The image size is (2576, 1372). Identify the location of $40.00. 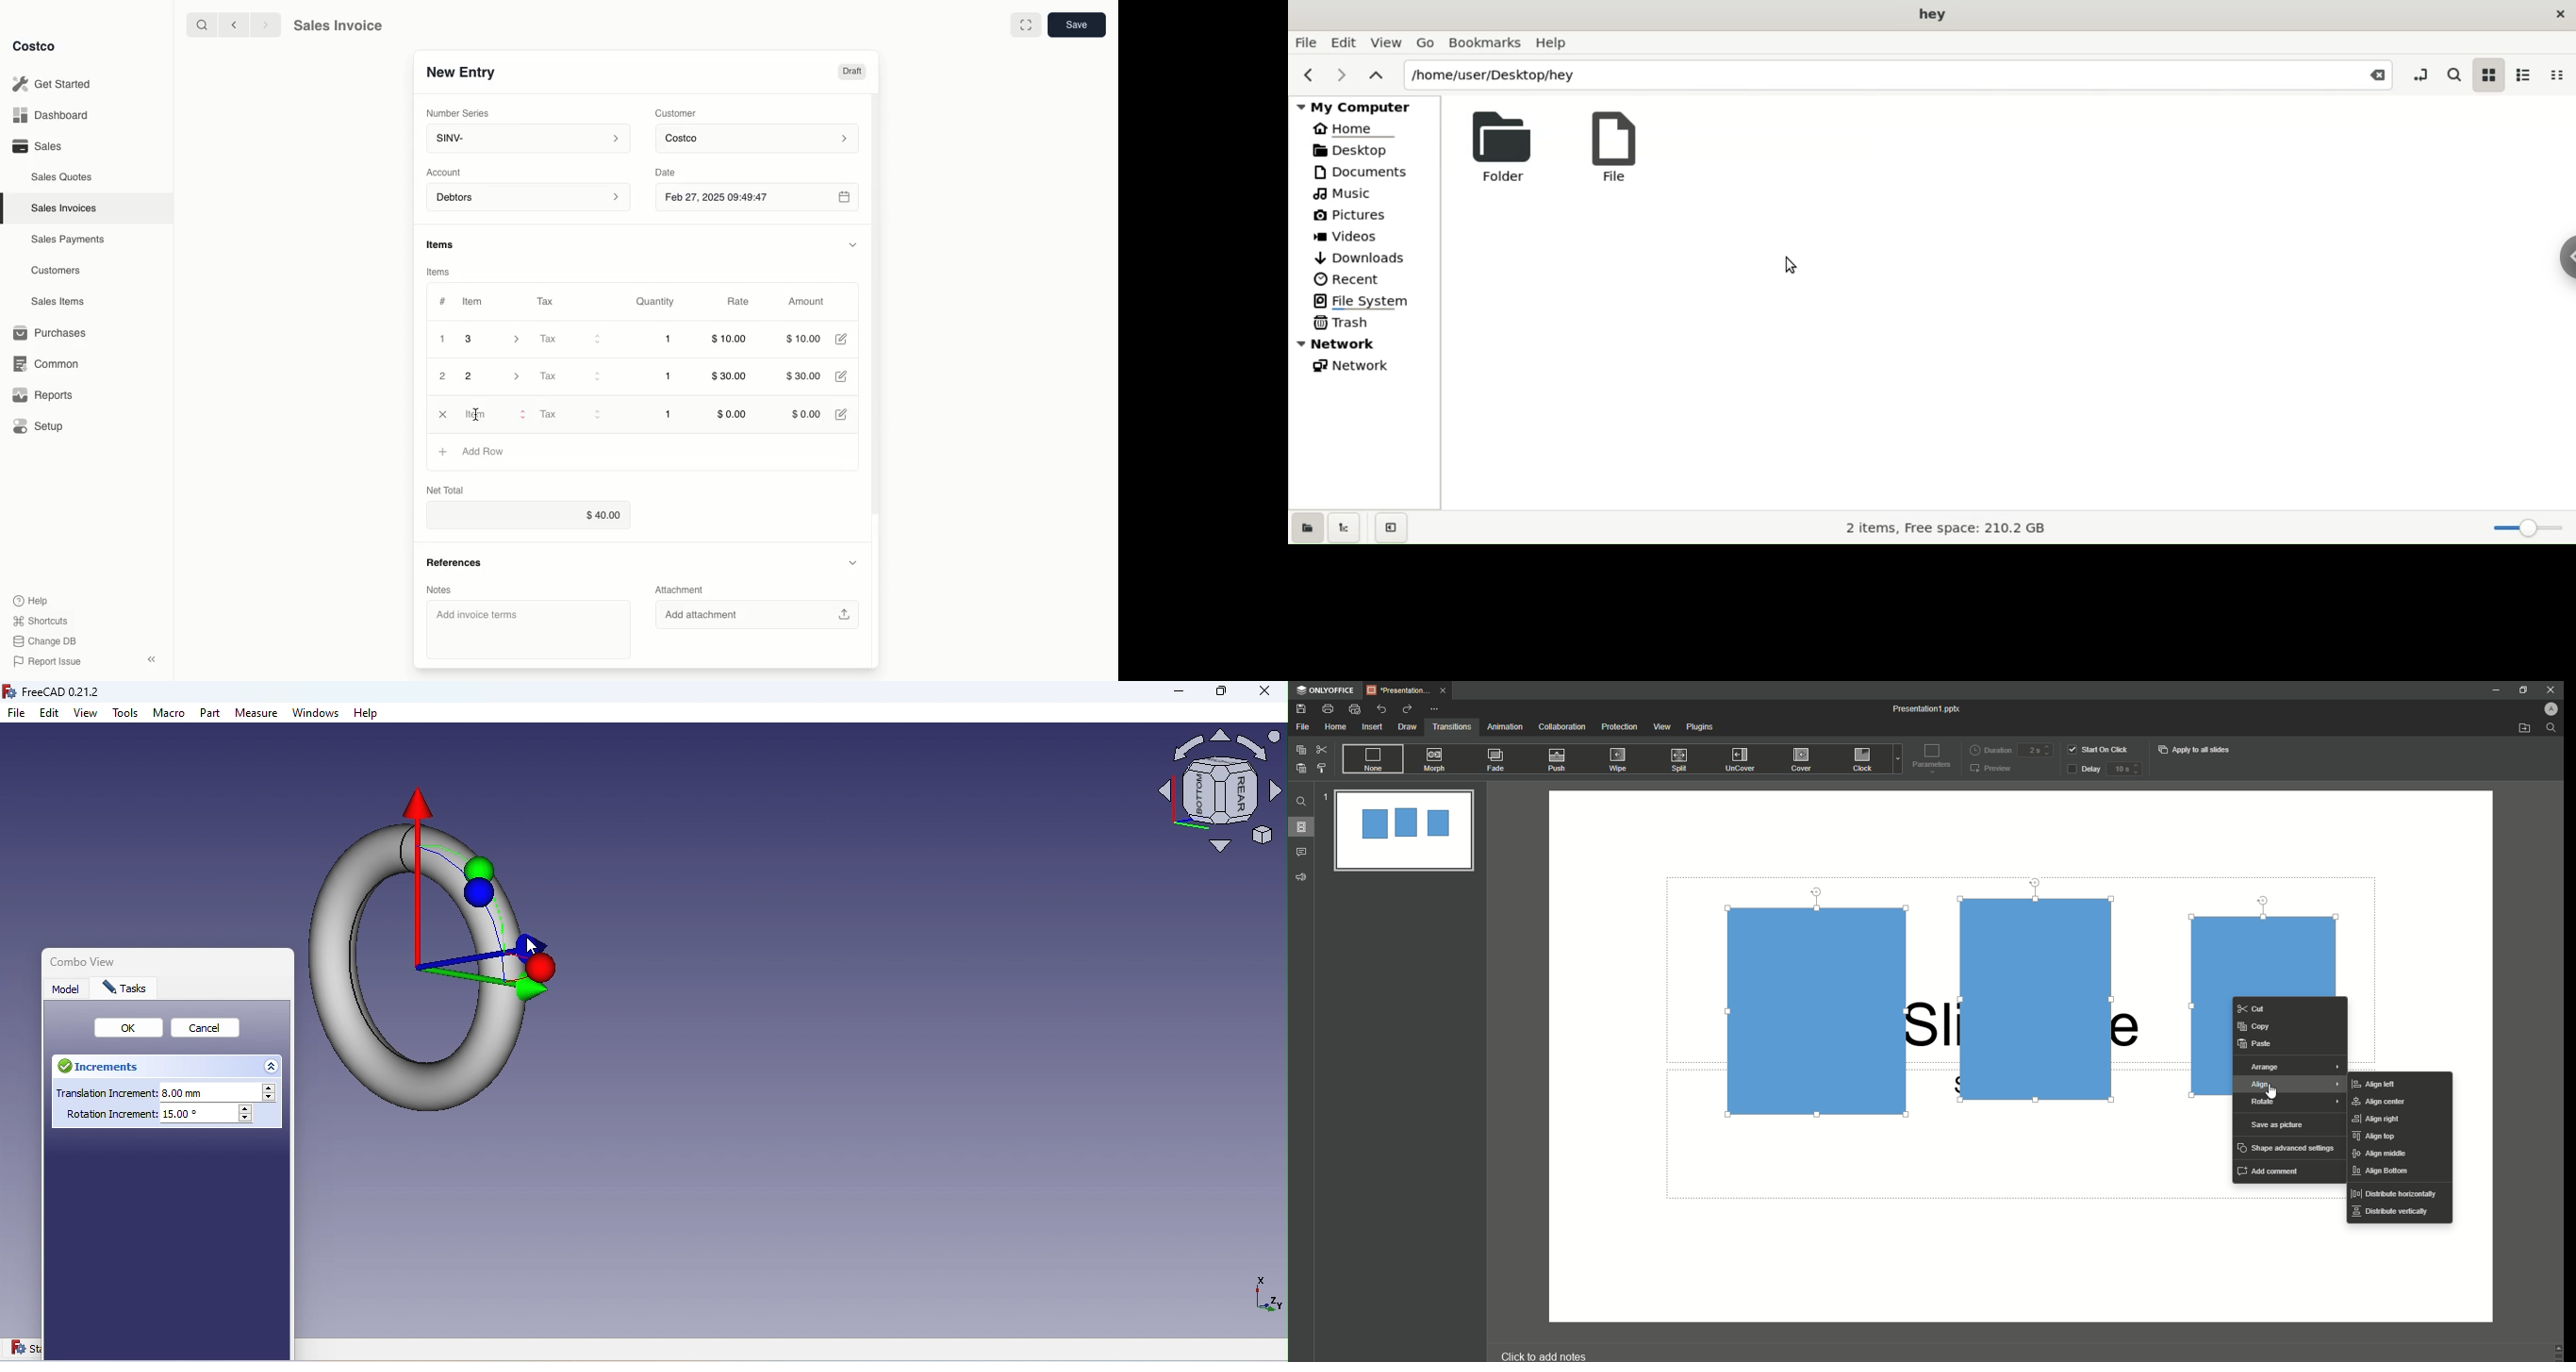
(532, 515).